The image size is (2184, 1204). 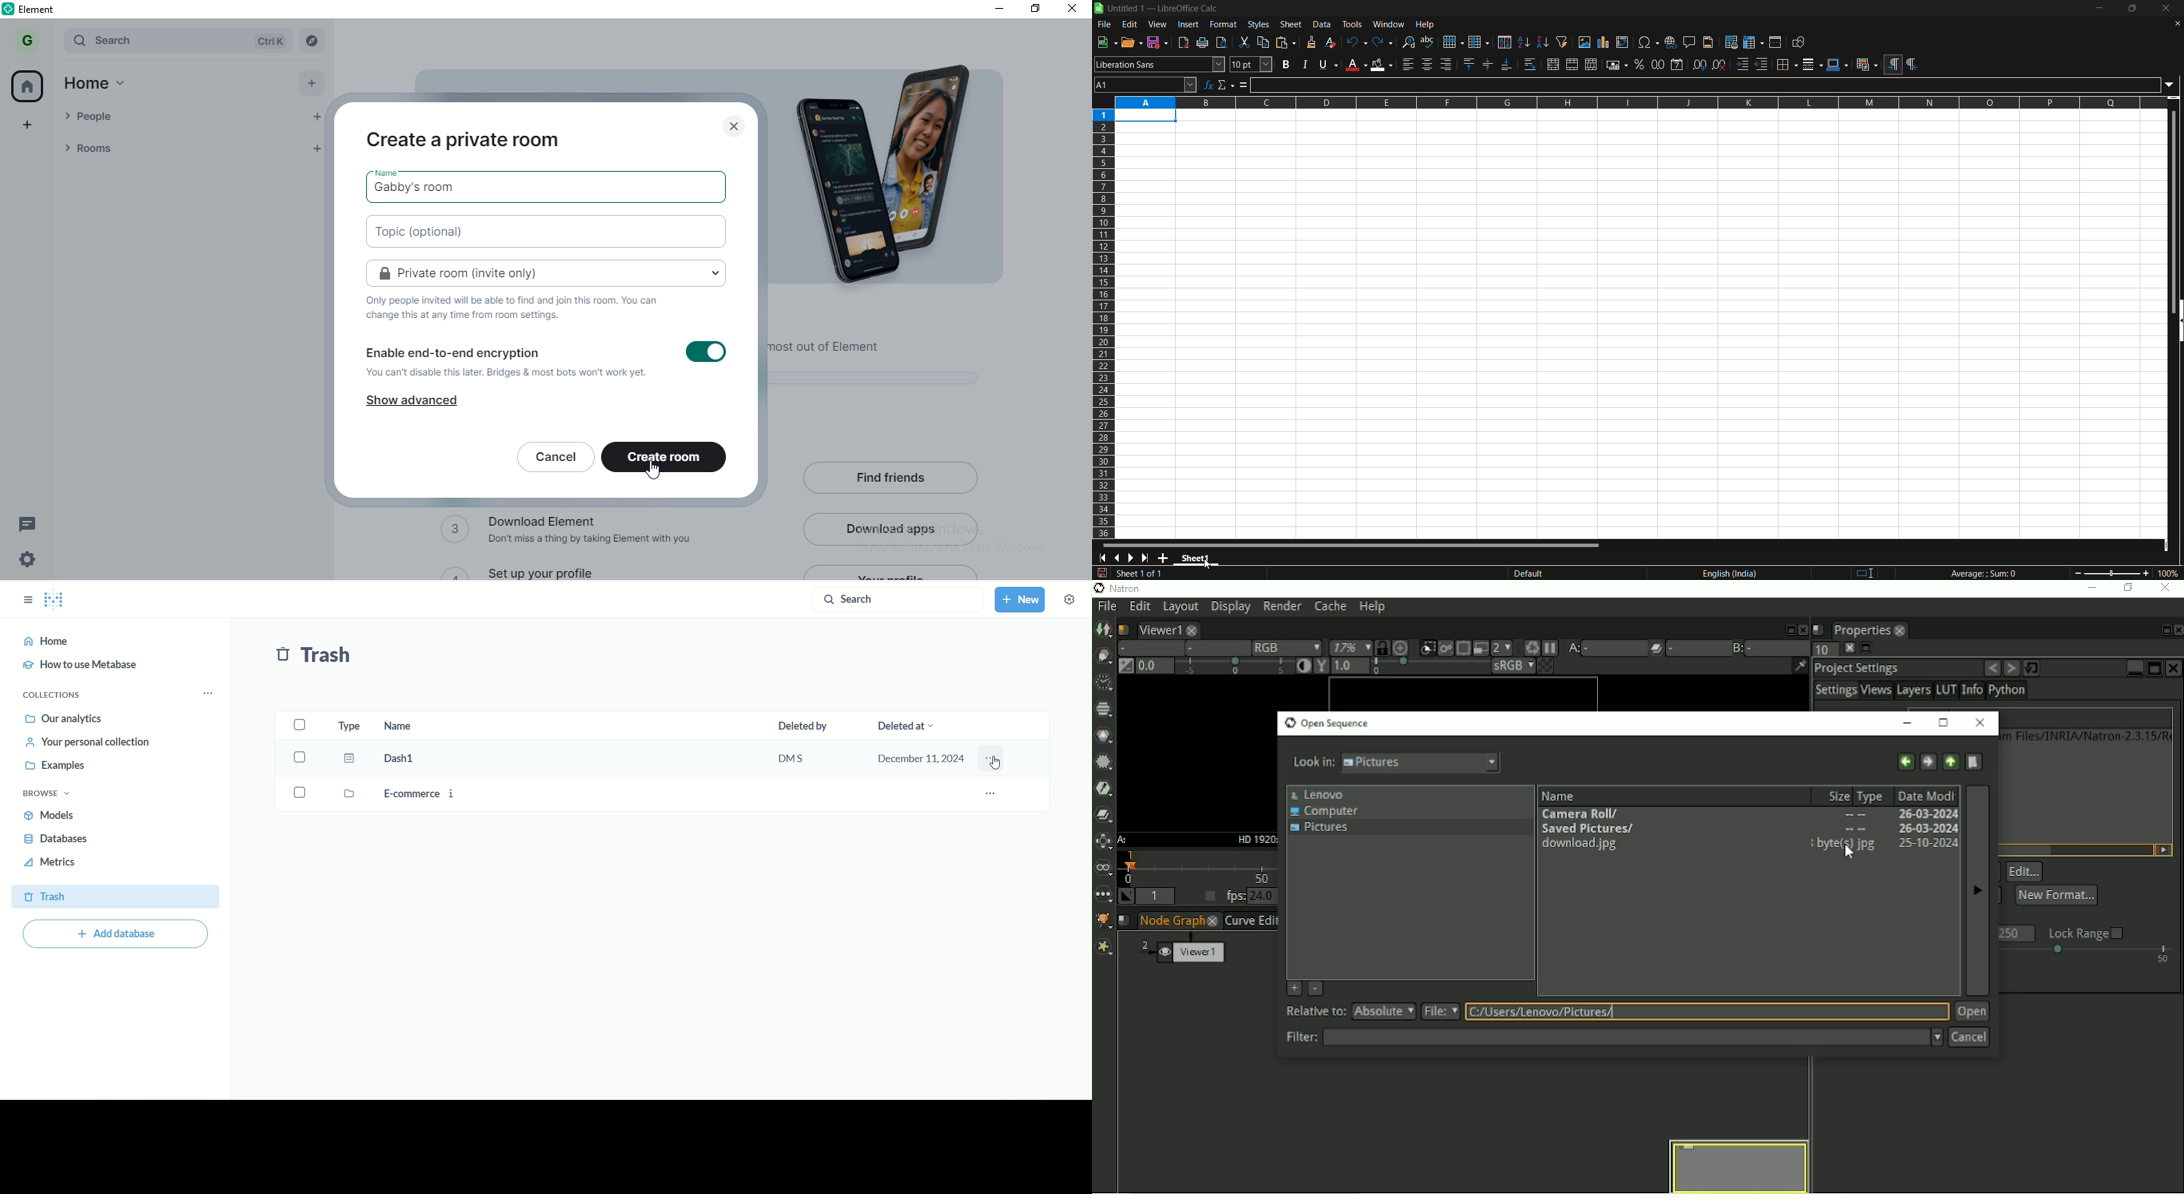 What do you see at coordinates (1130, 24) in the screenshot?
I see `edit` at bounding box center [1130, 24].